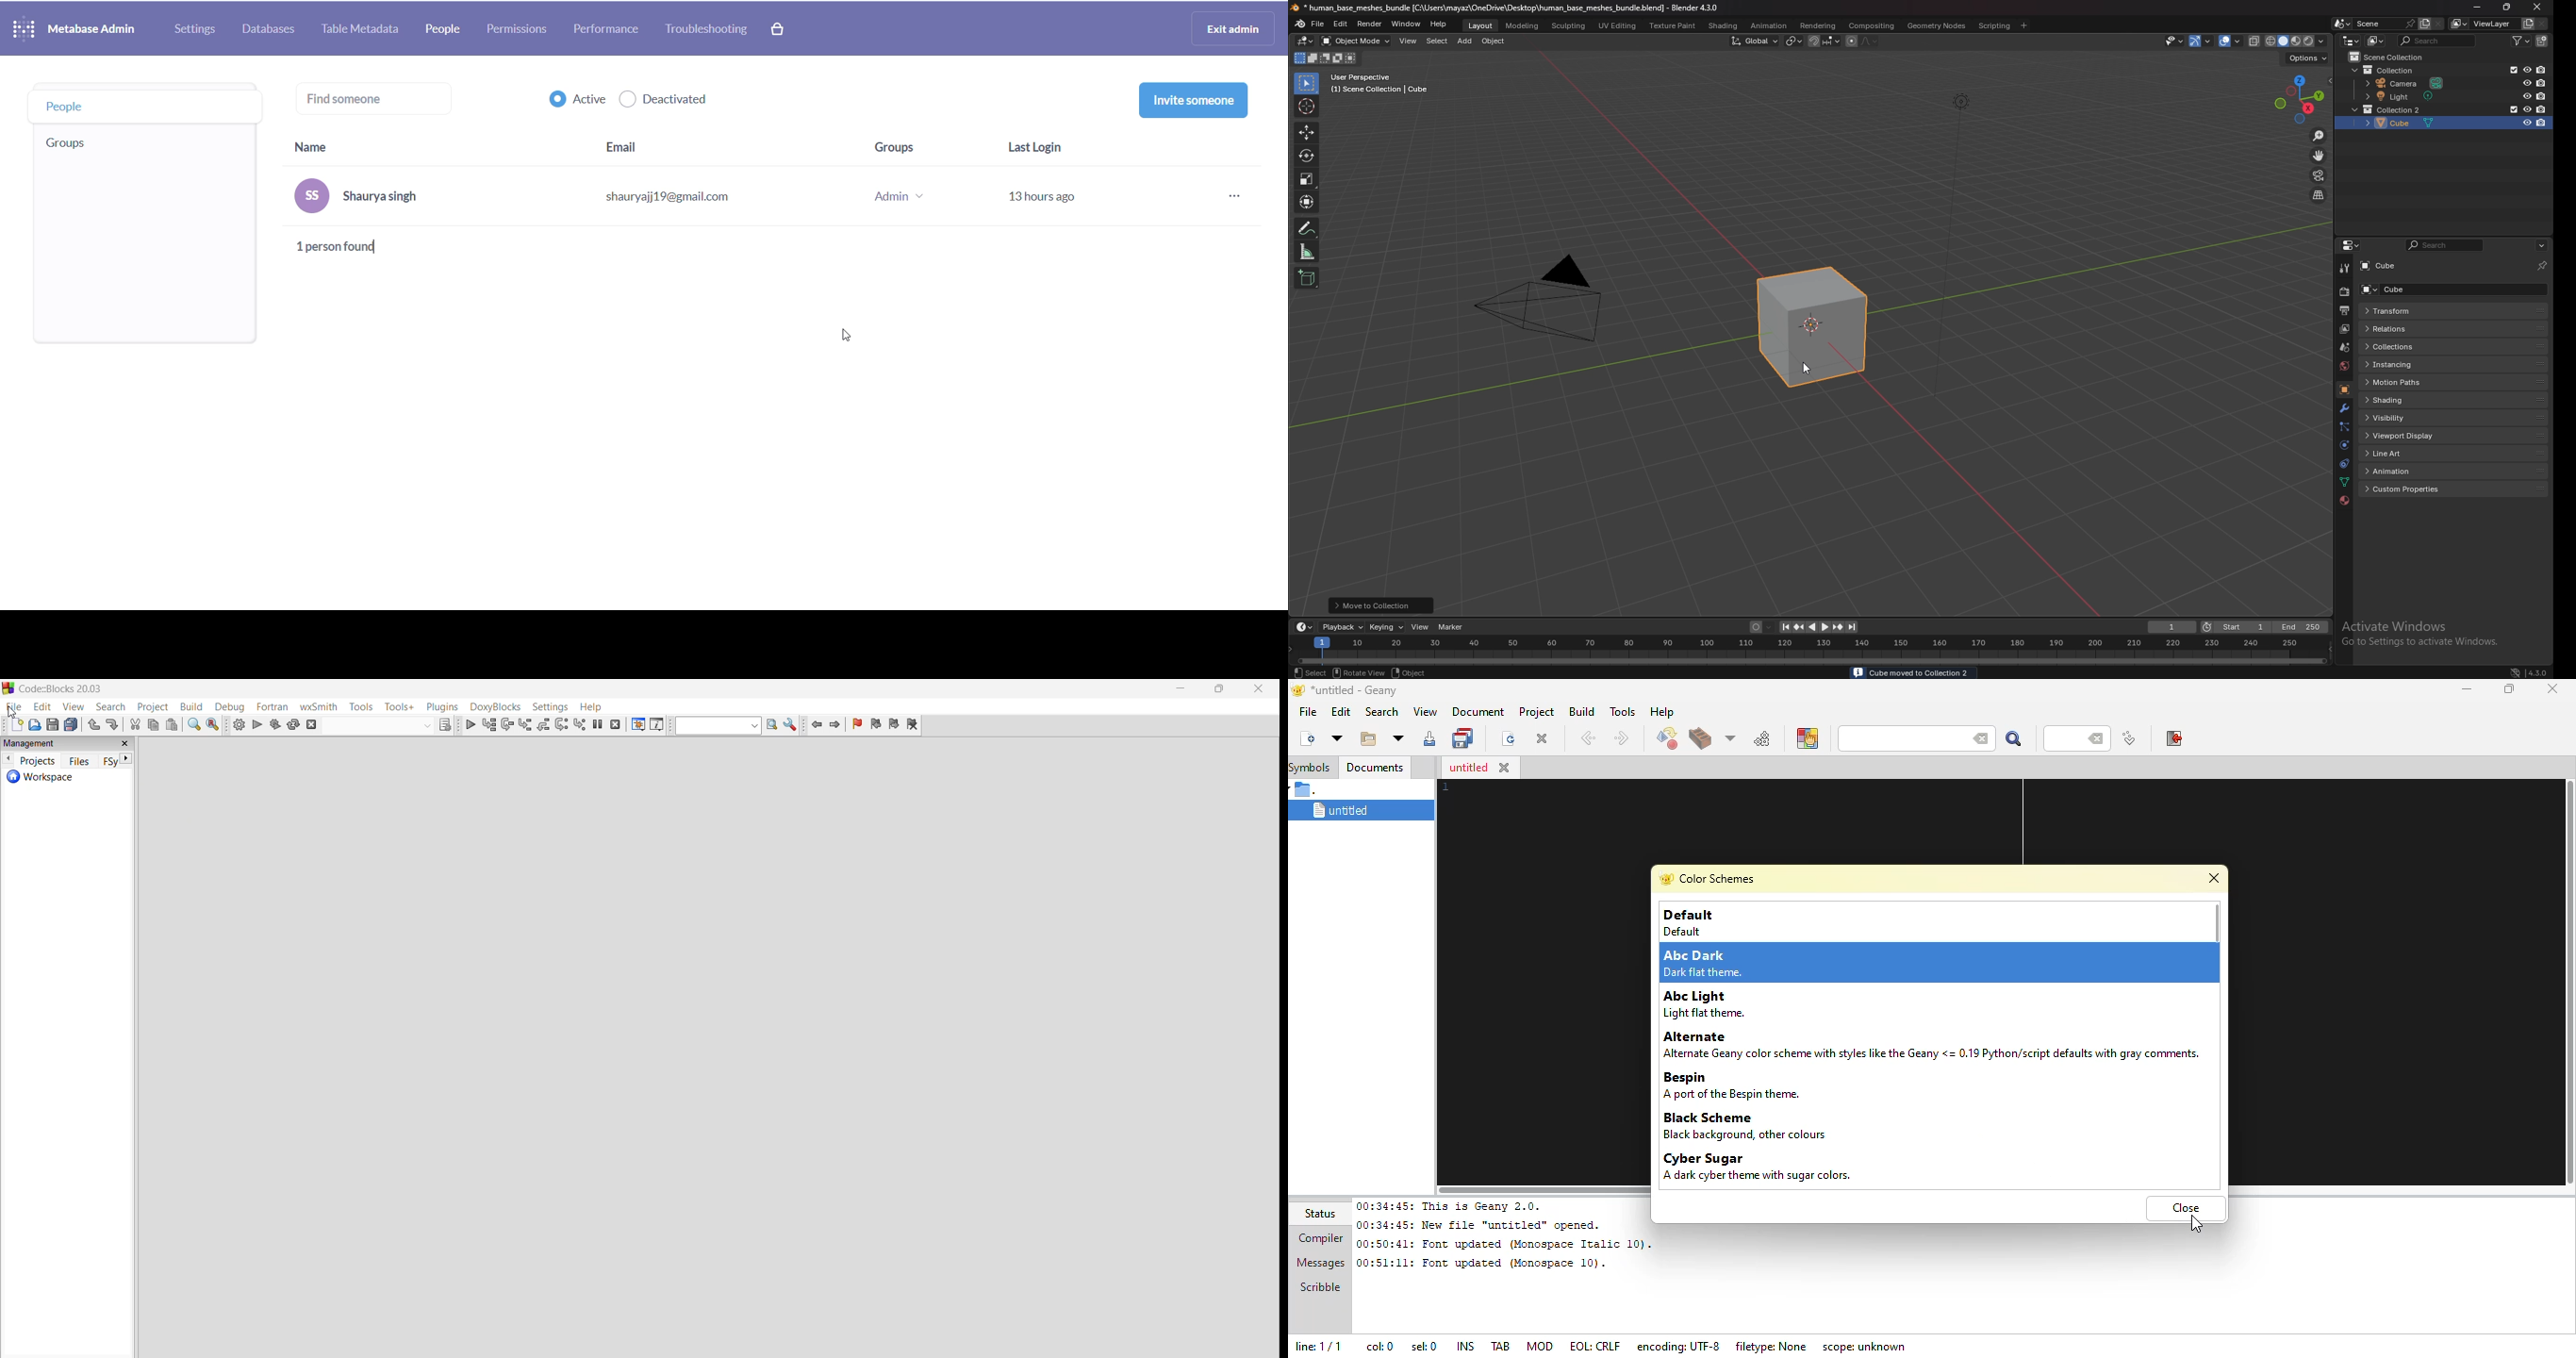 Image resolution: width=2576 pixels, height=1372 pixels. What do you see at coordinates (86, 27) in the screenshot?
I see `NAME AND LOGO` at bounding box center [86, 27].